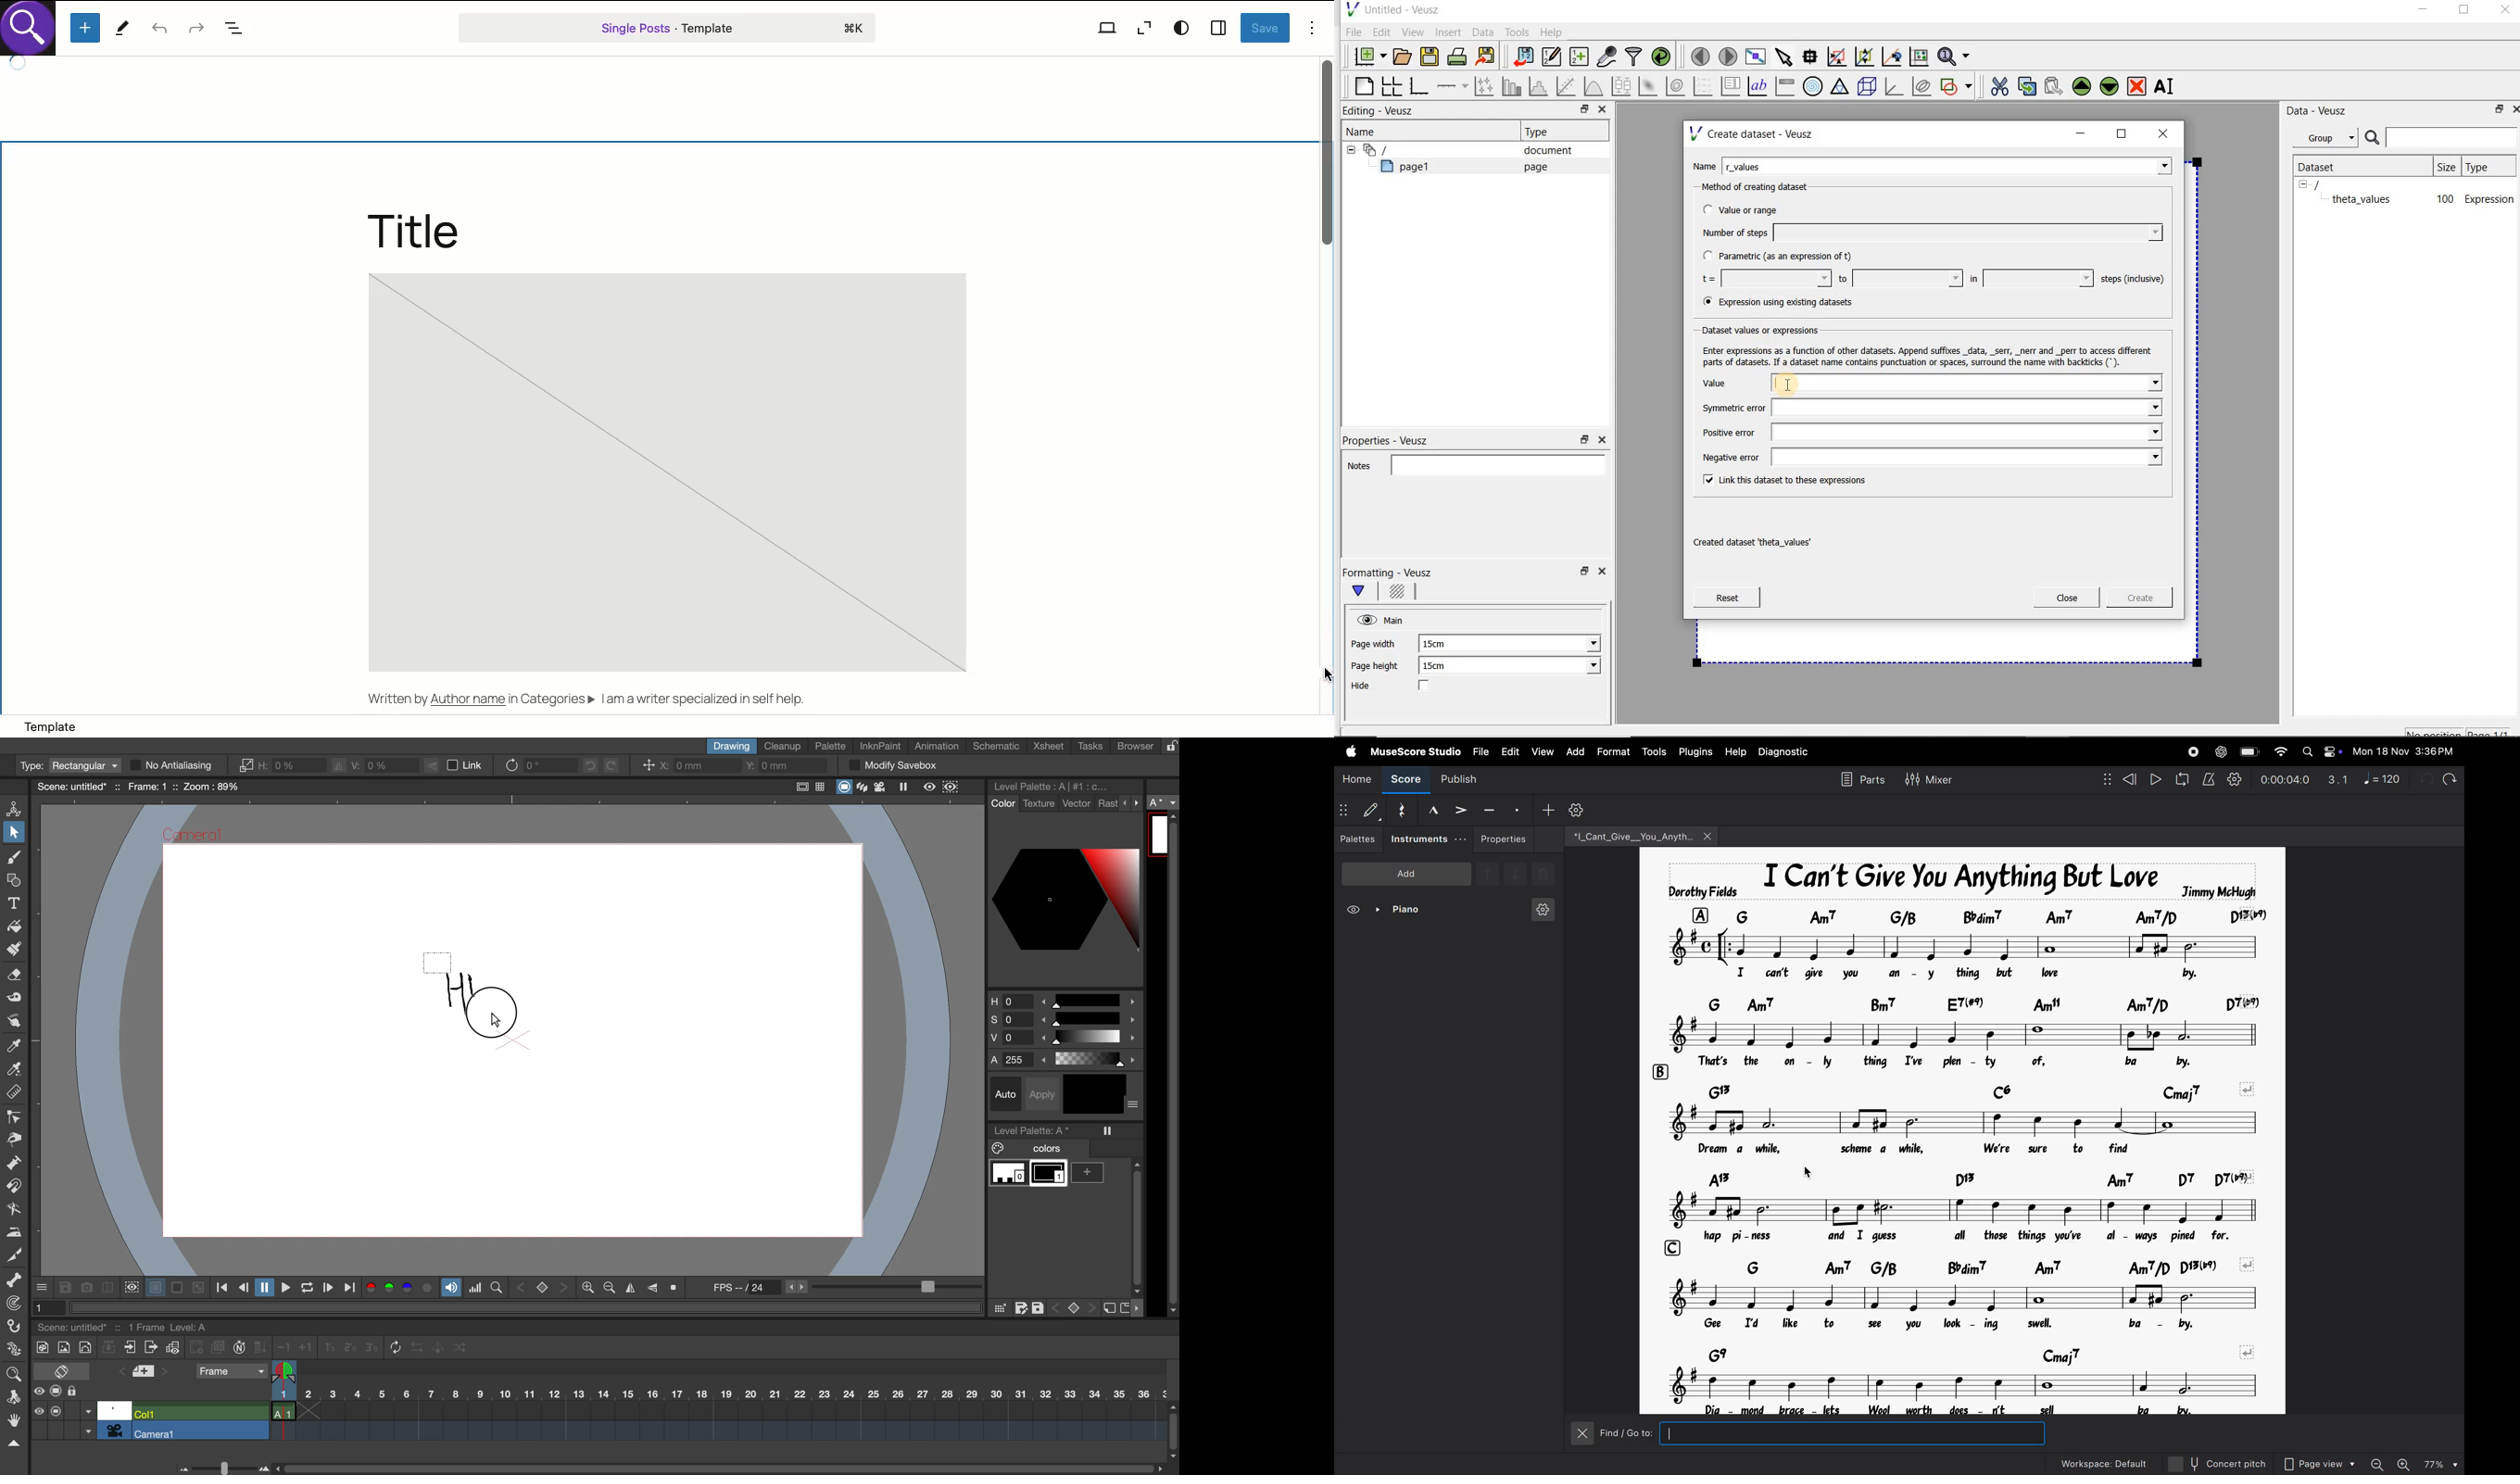  Describe the element at coordinates (1734, 751) in the screenshot. I see `help` at that location.